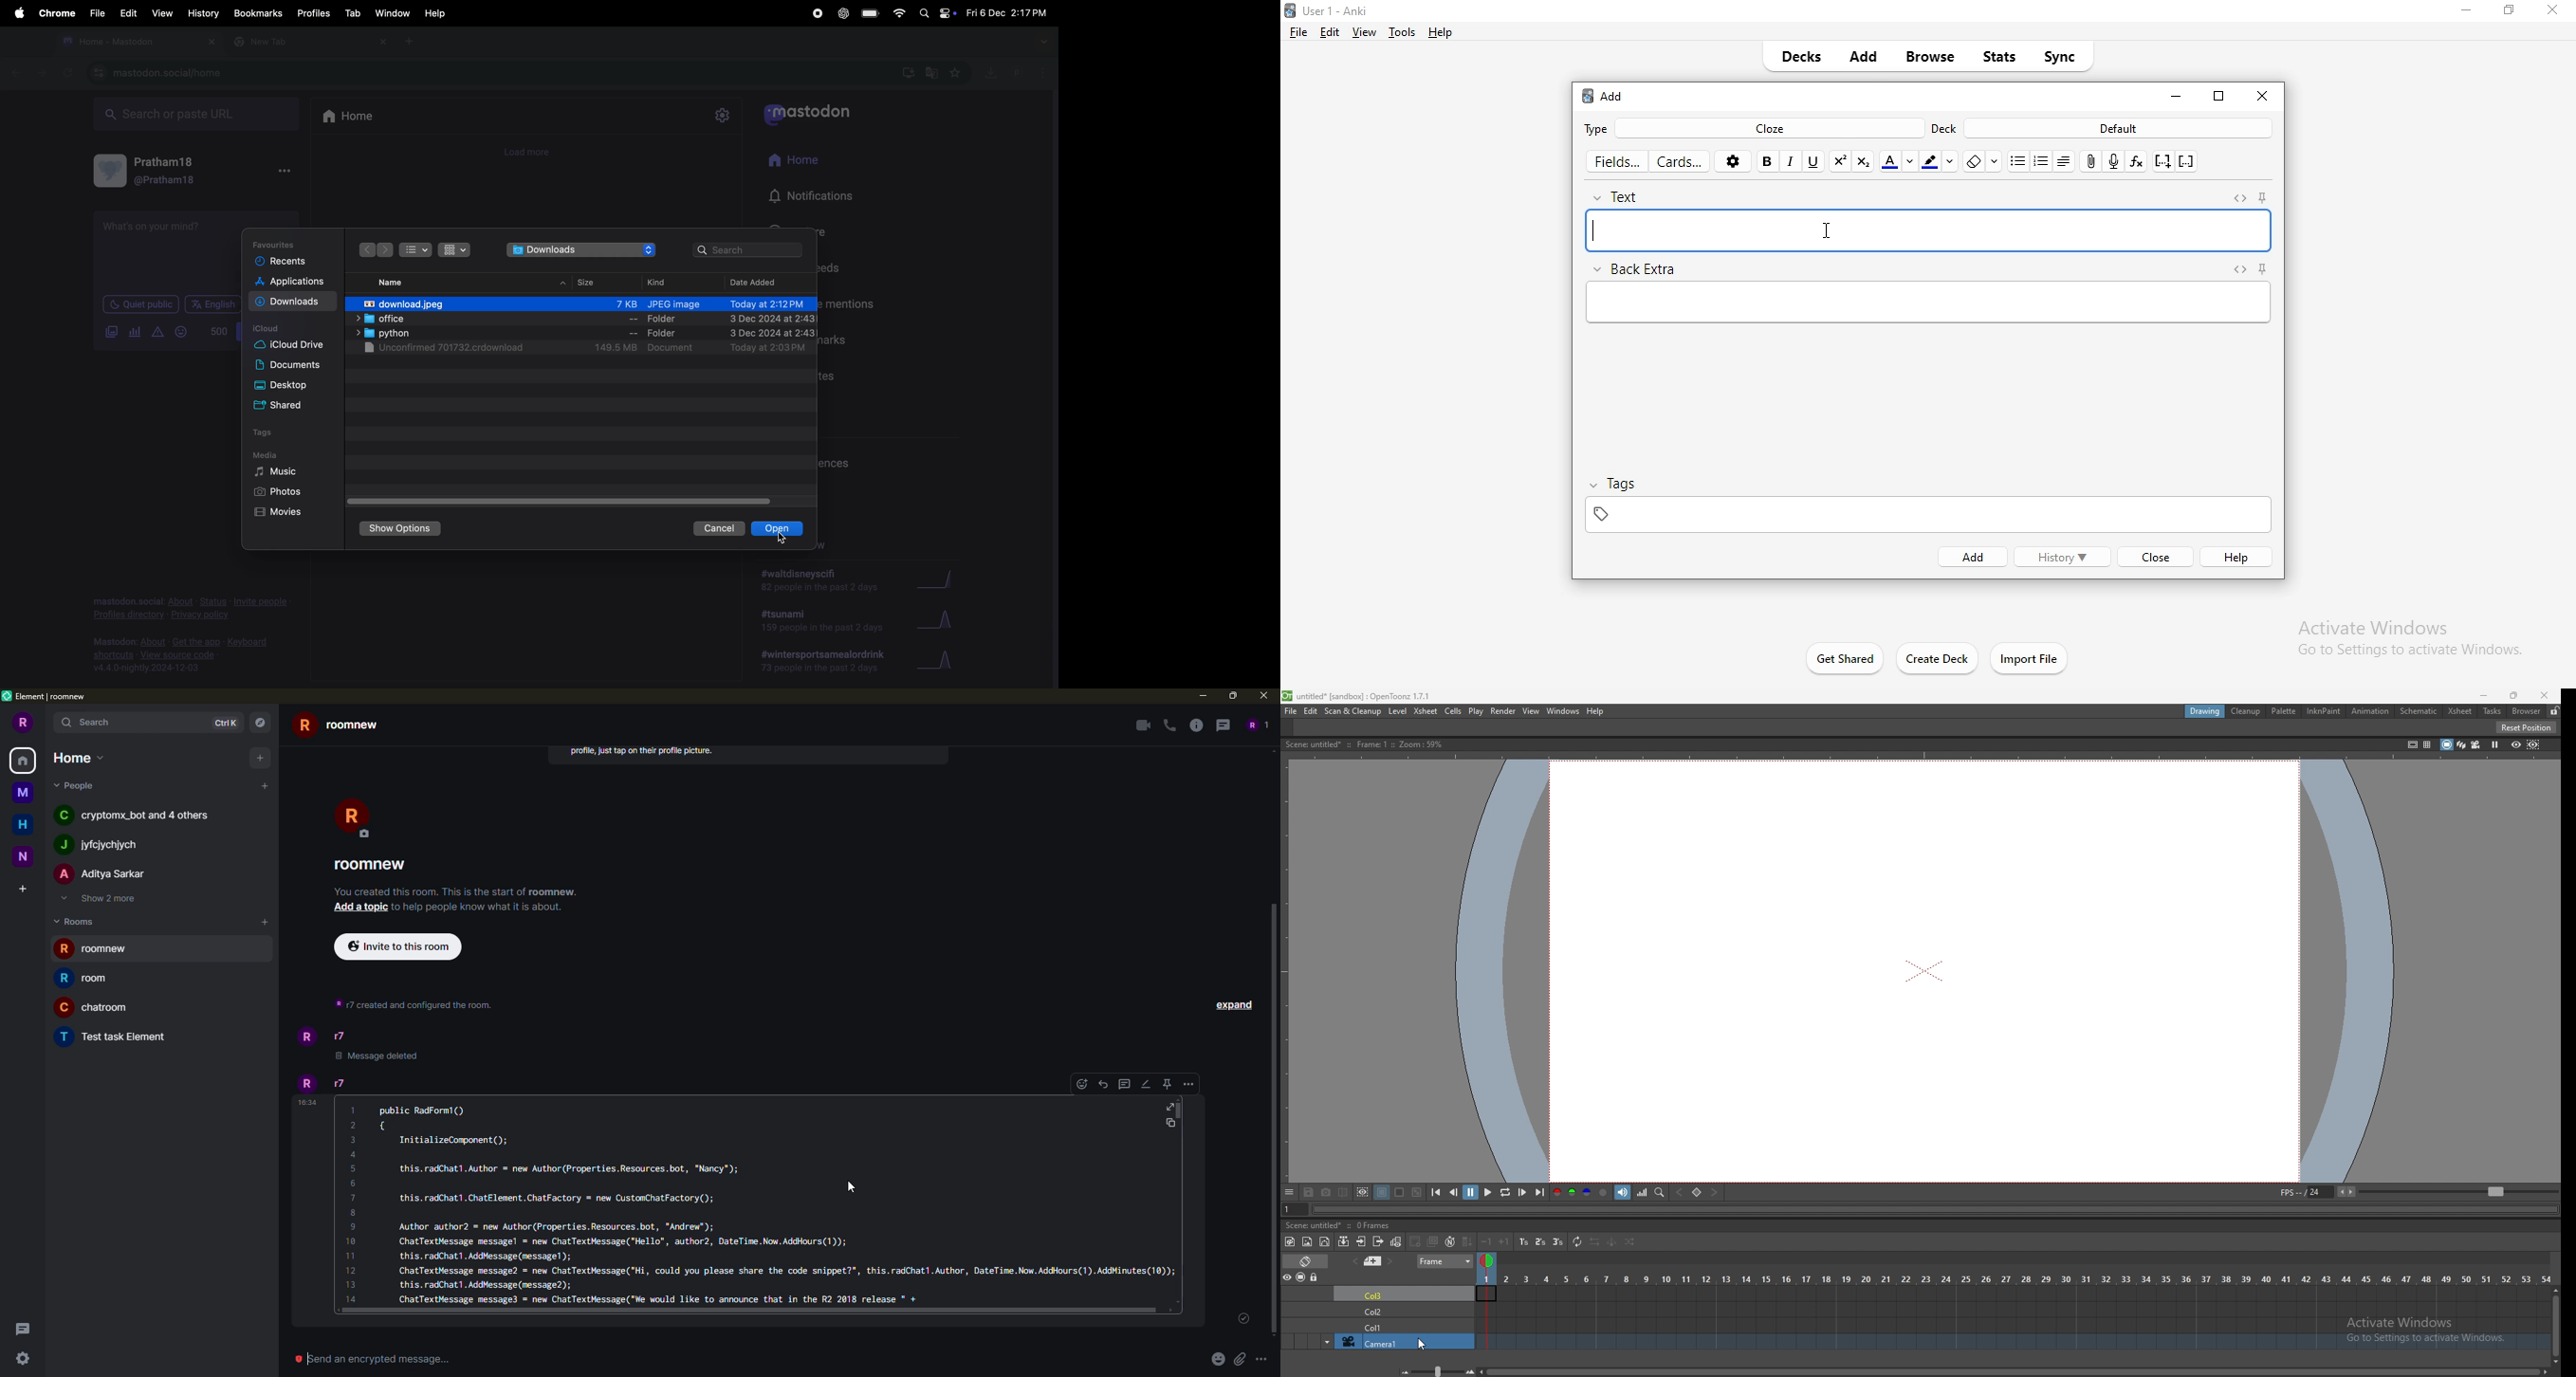 The height and width of the screenshot is (1400, 2576). Describe the element at coordinates (1467, 1242) in the screenshot. I see `fill in empty cells` at that location.